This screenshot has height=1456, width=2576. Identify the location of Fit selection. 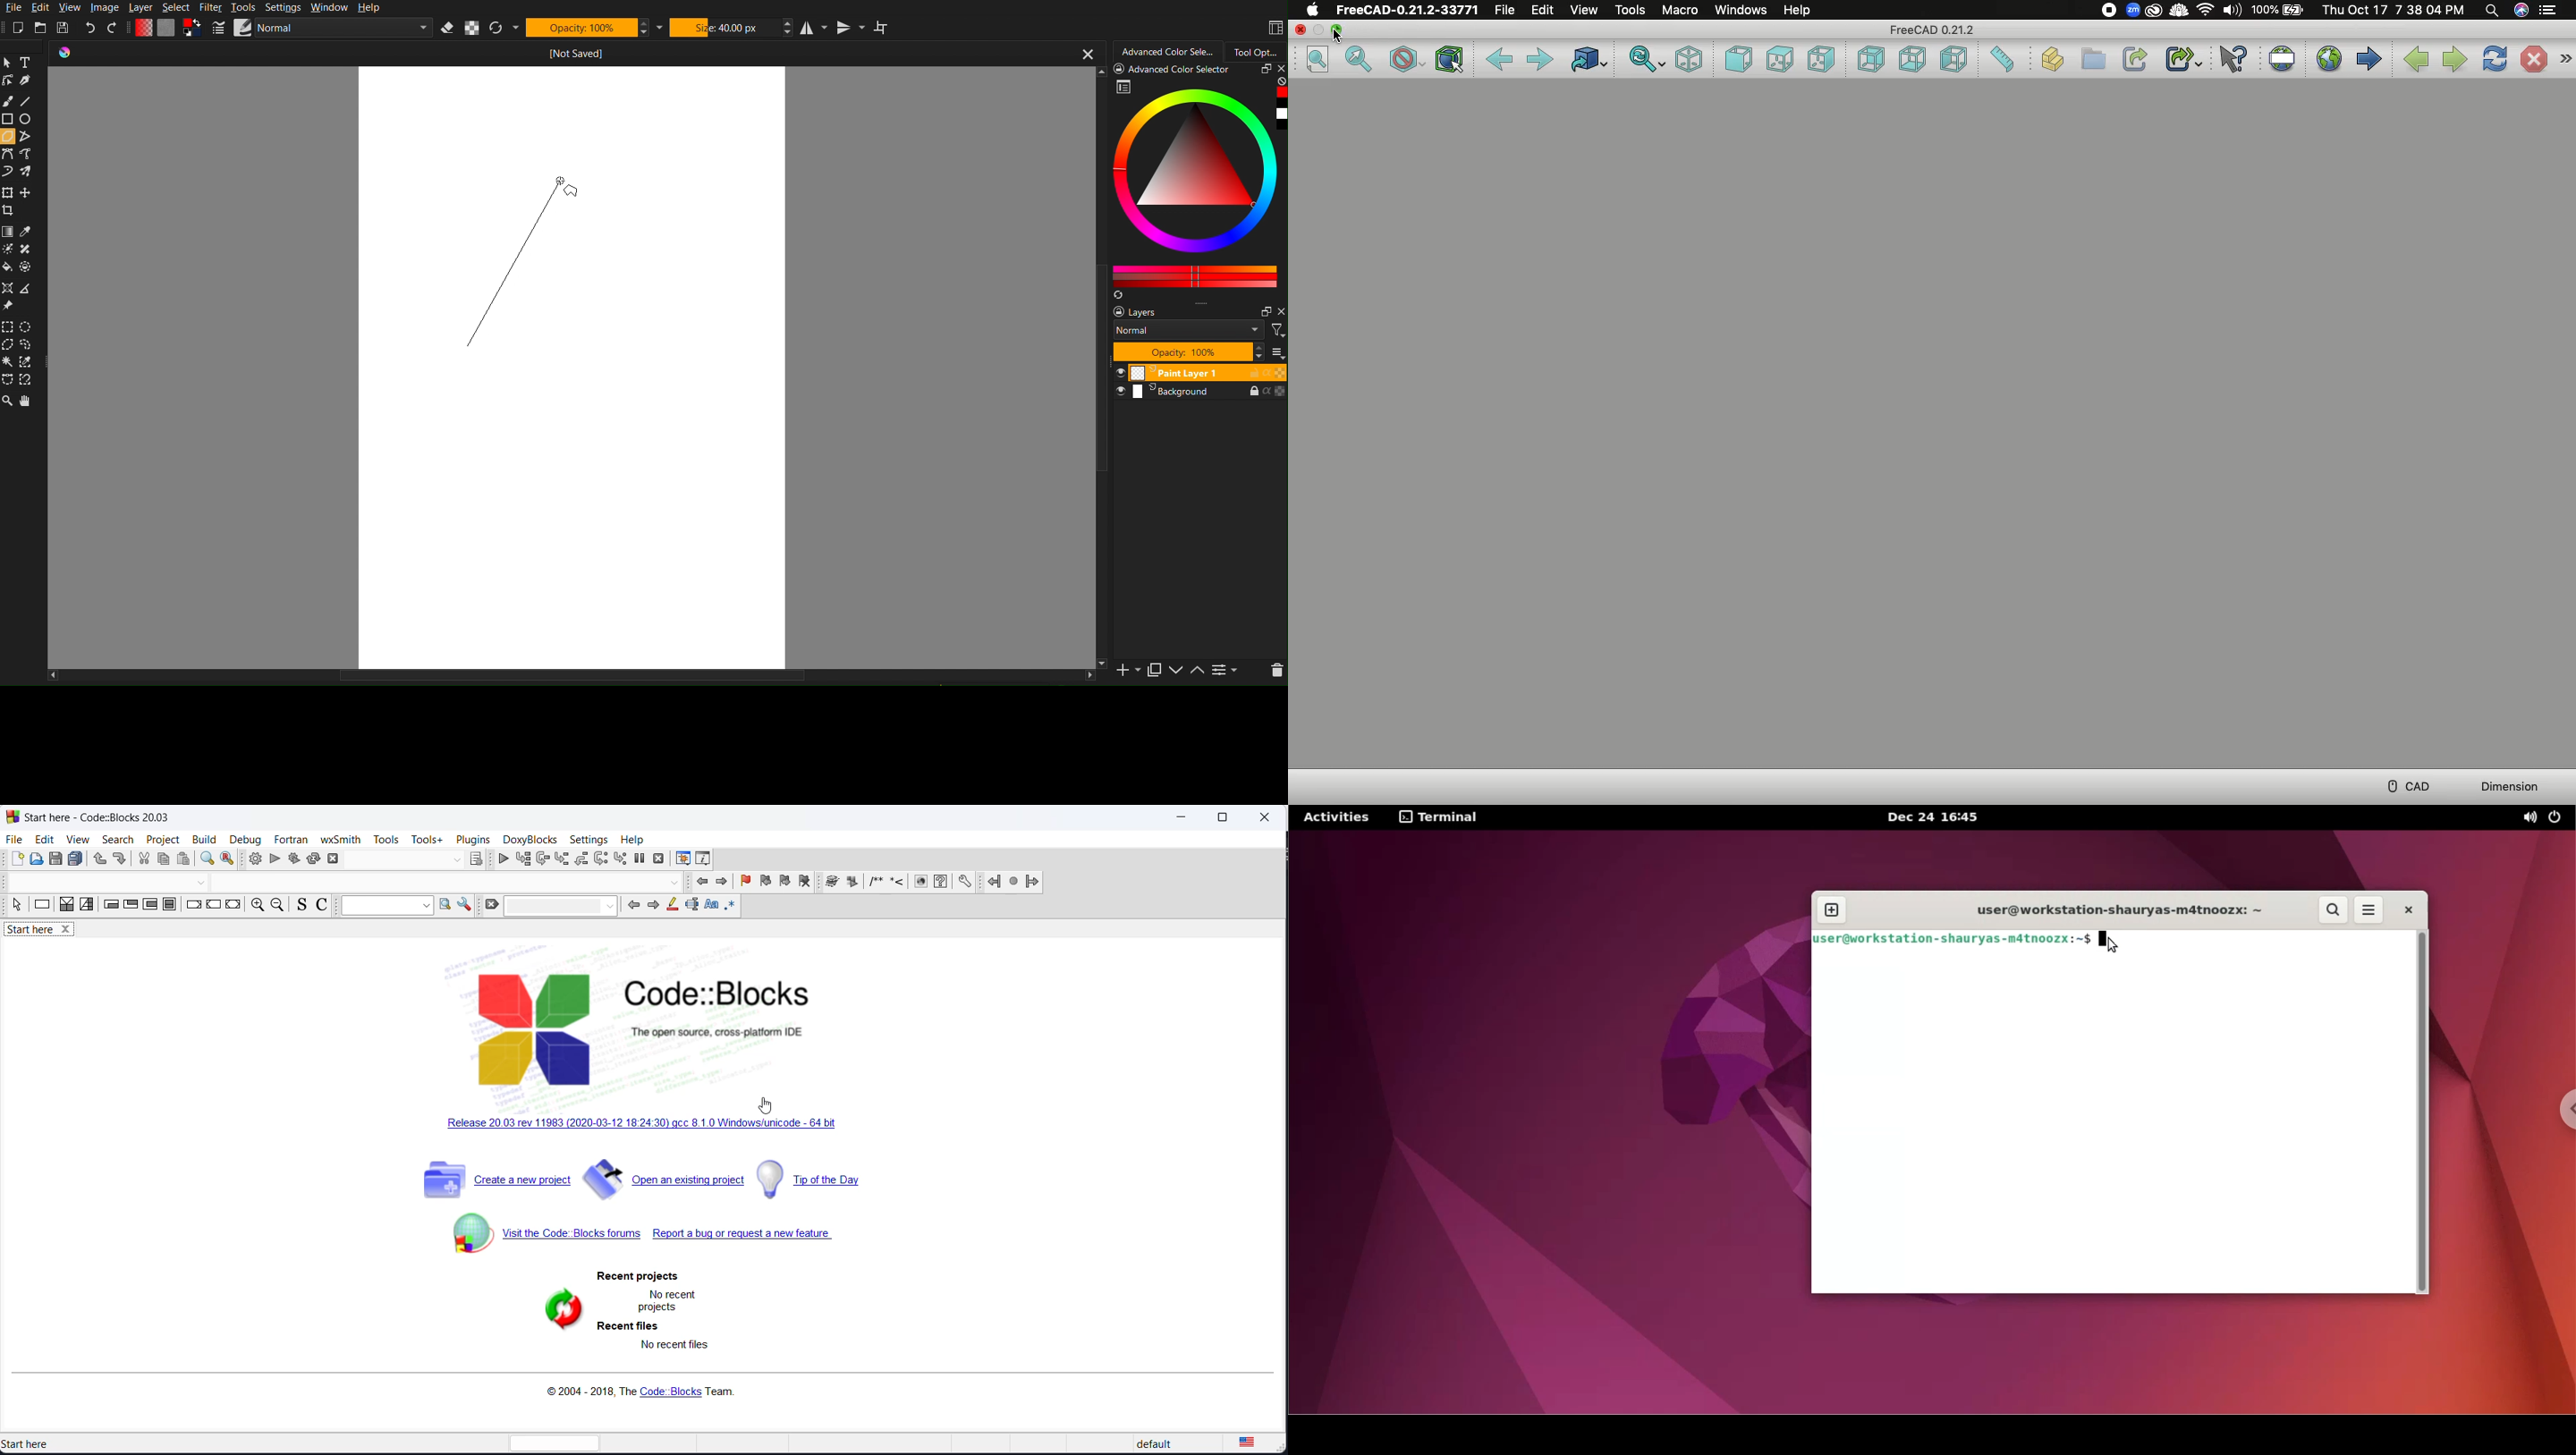
(1363, 62).